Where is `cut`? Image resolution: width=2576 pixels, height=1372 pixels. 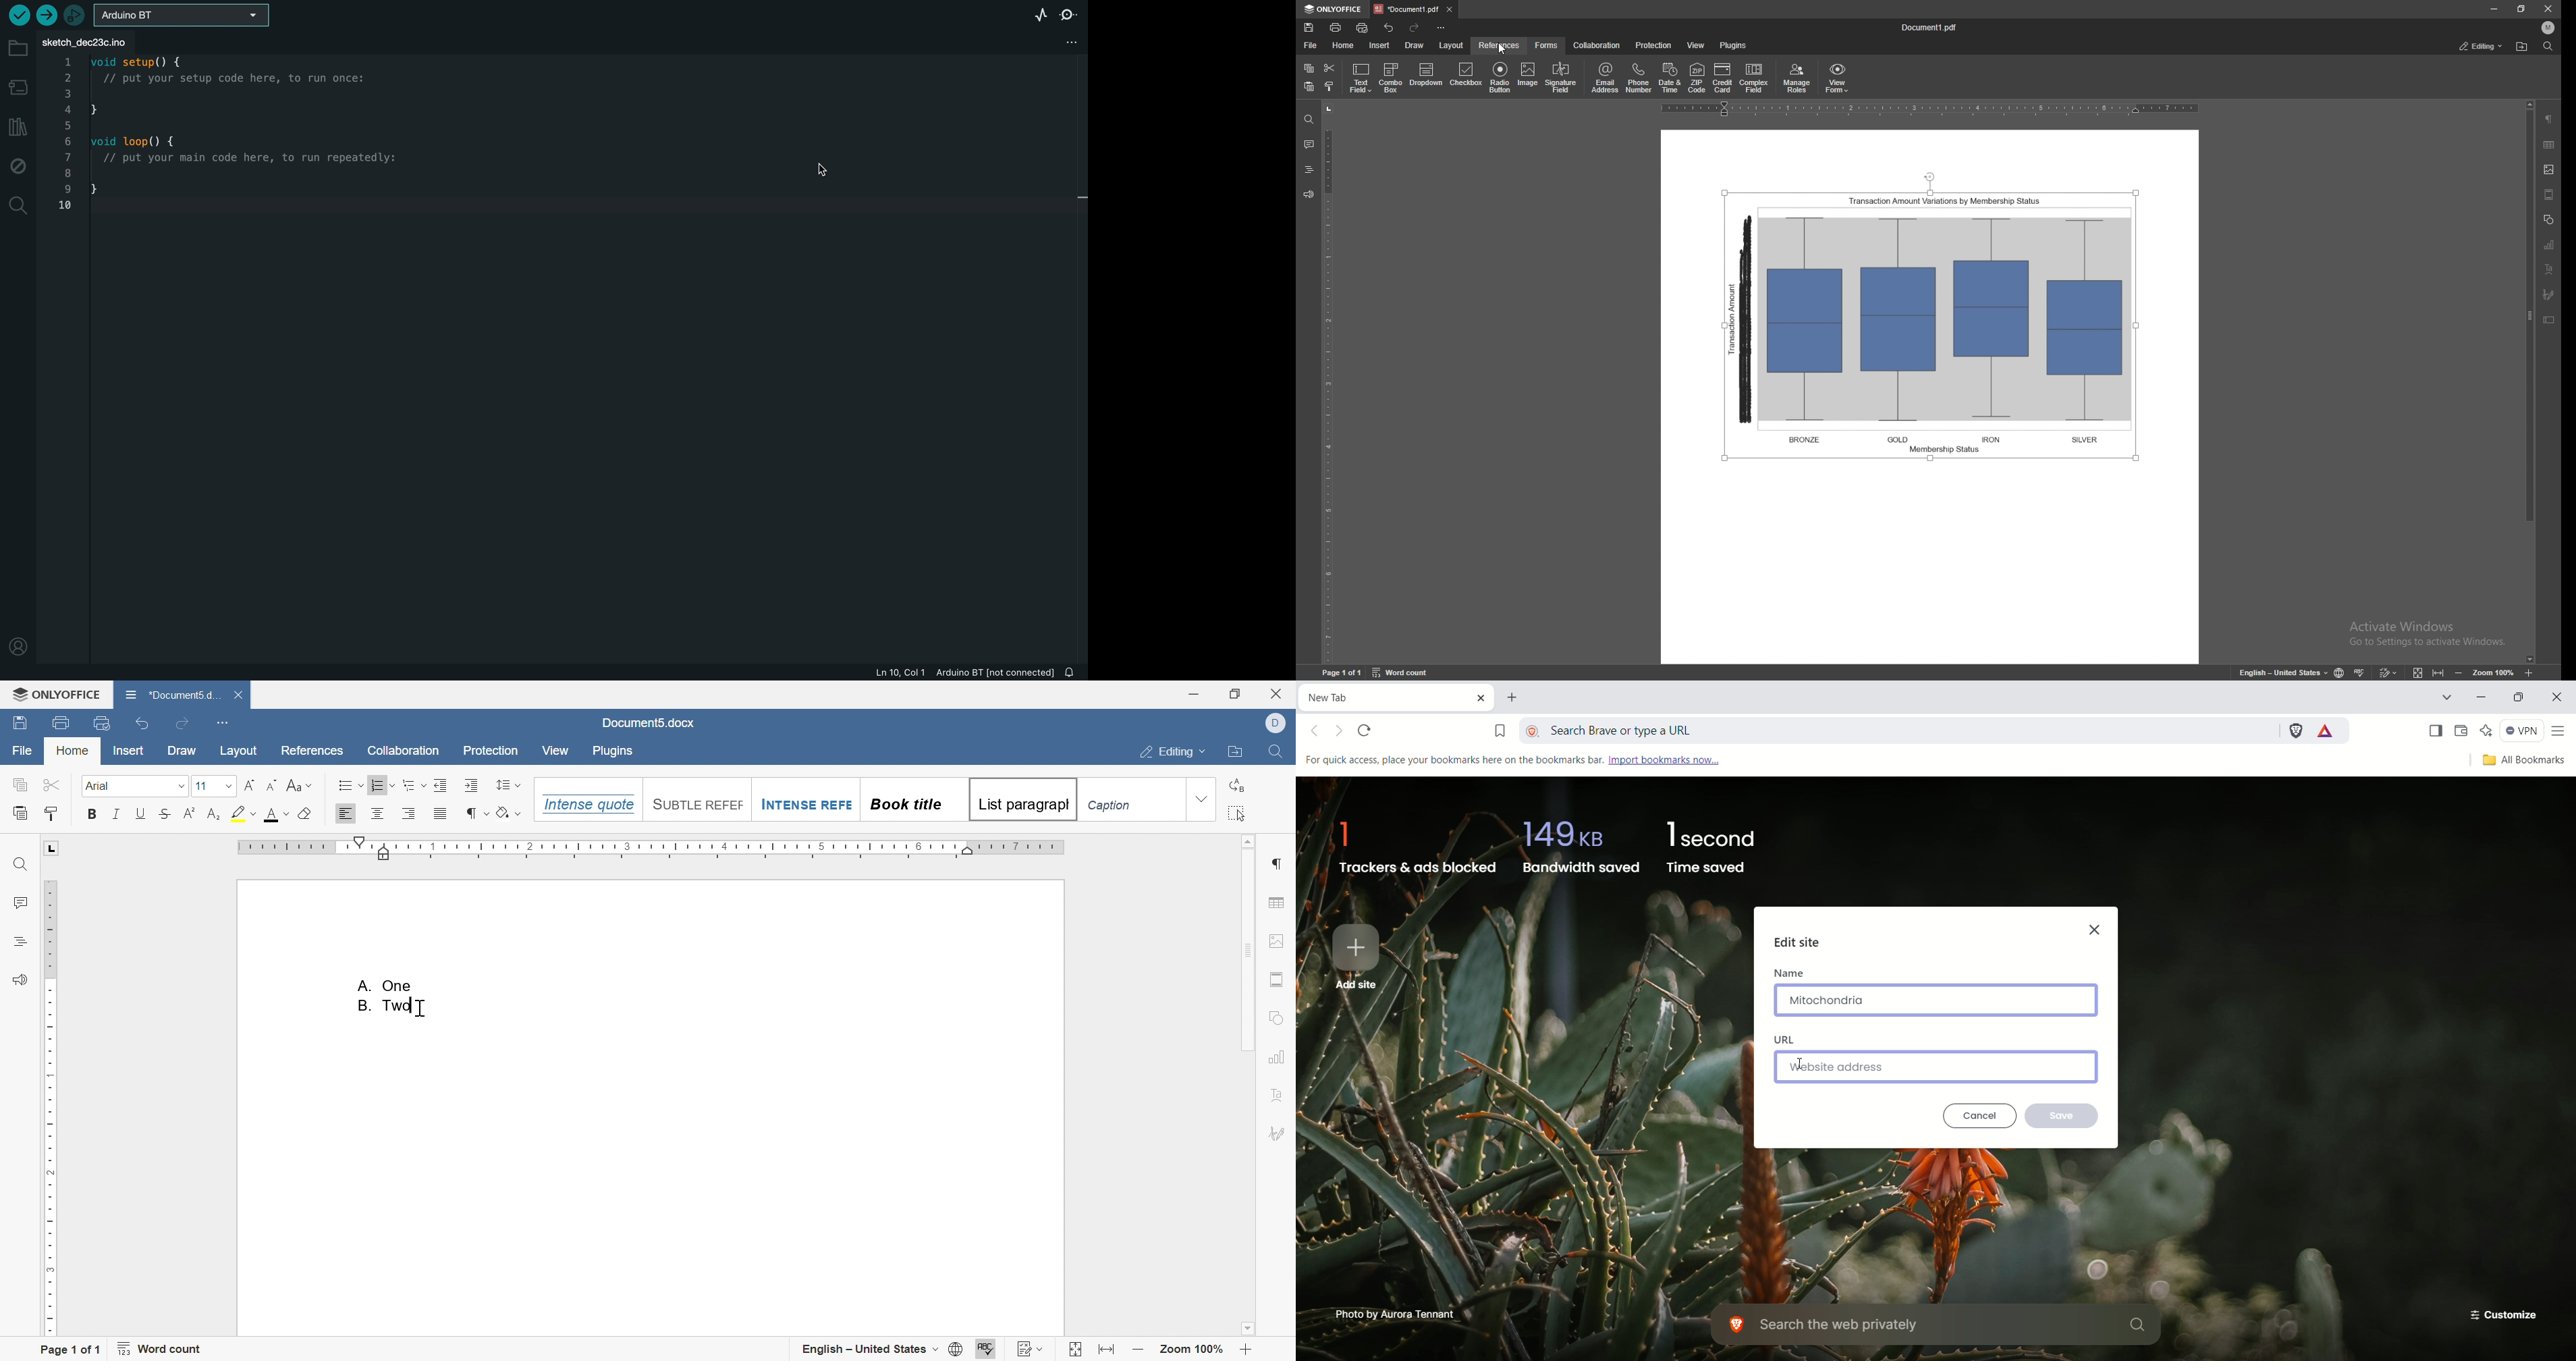 cut is located at coordinates (51, 783).